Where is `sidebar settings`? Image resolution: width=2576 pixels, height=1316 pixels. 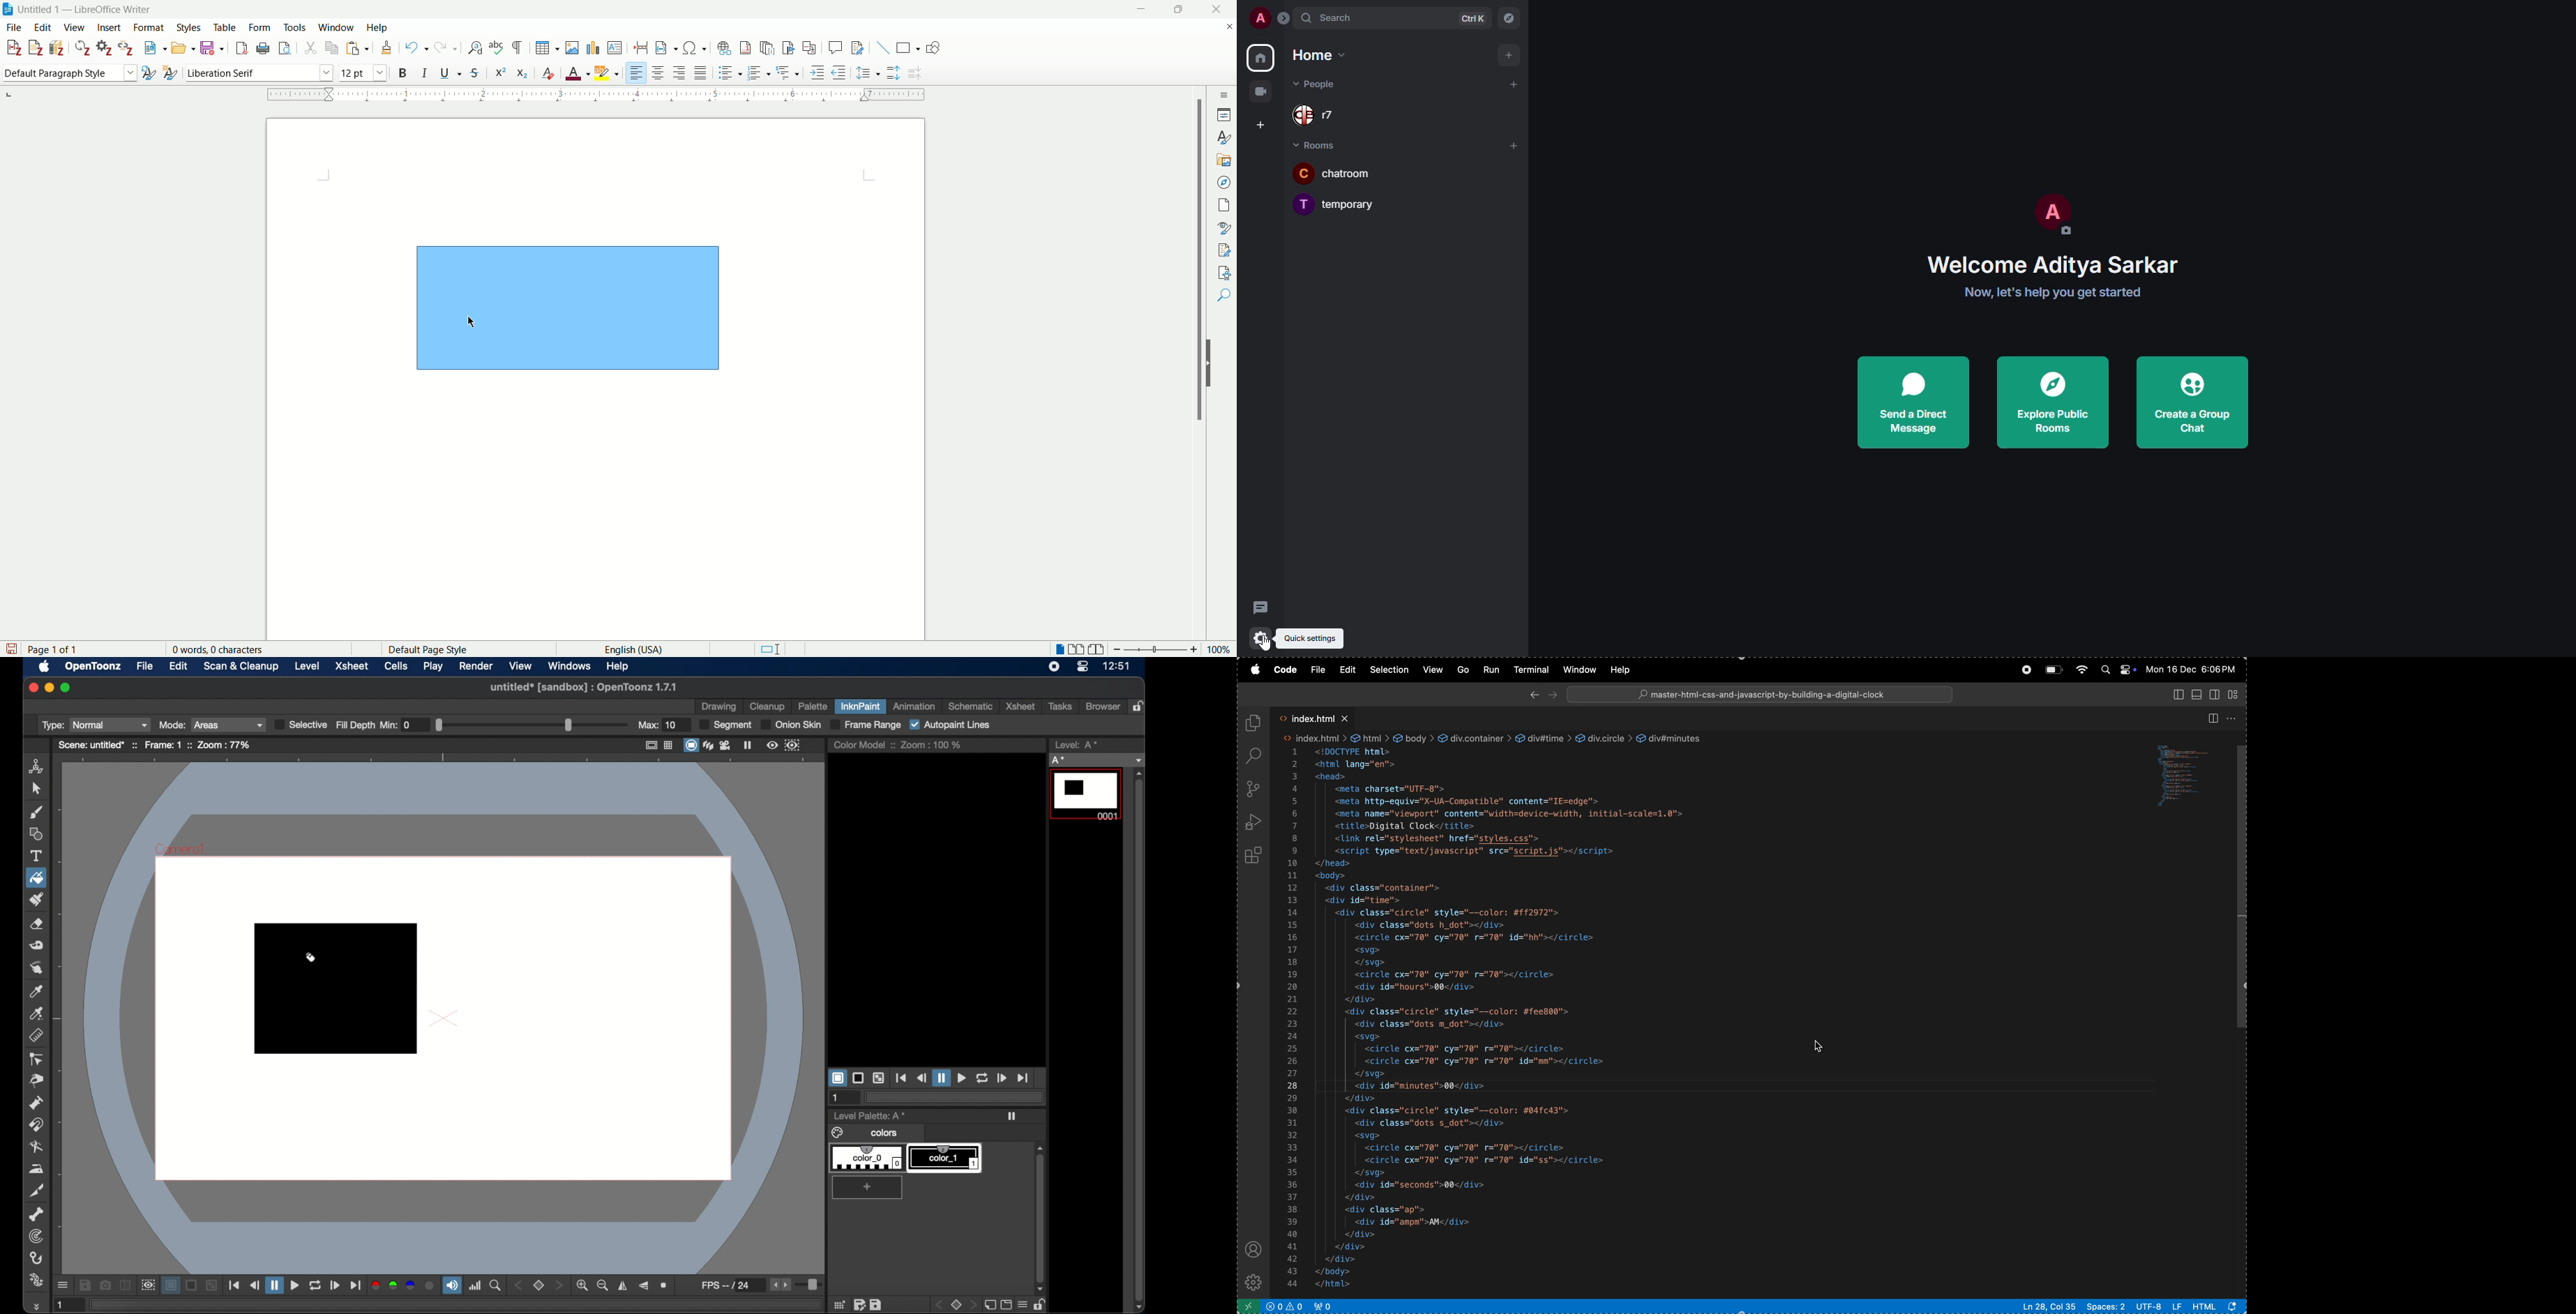 sidebar settings is located at coordinates (1222, 96).